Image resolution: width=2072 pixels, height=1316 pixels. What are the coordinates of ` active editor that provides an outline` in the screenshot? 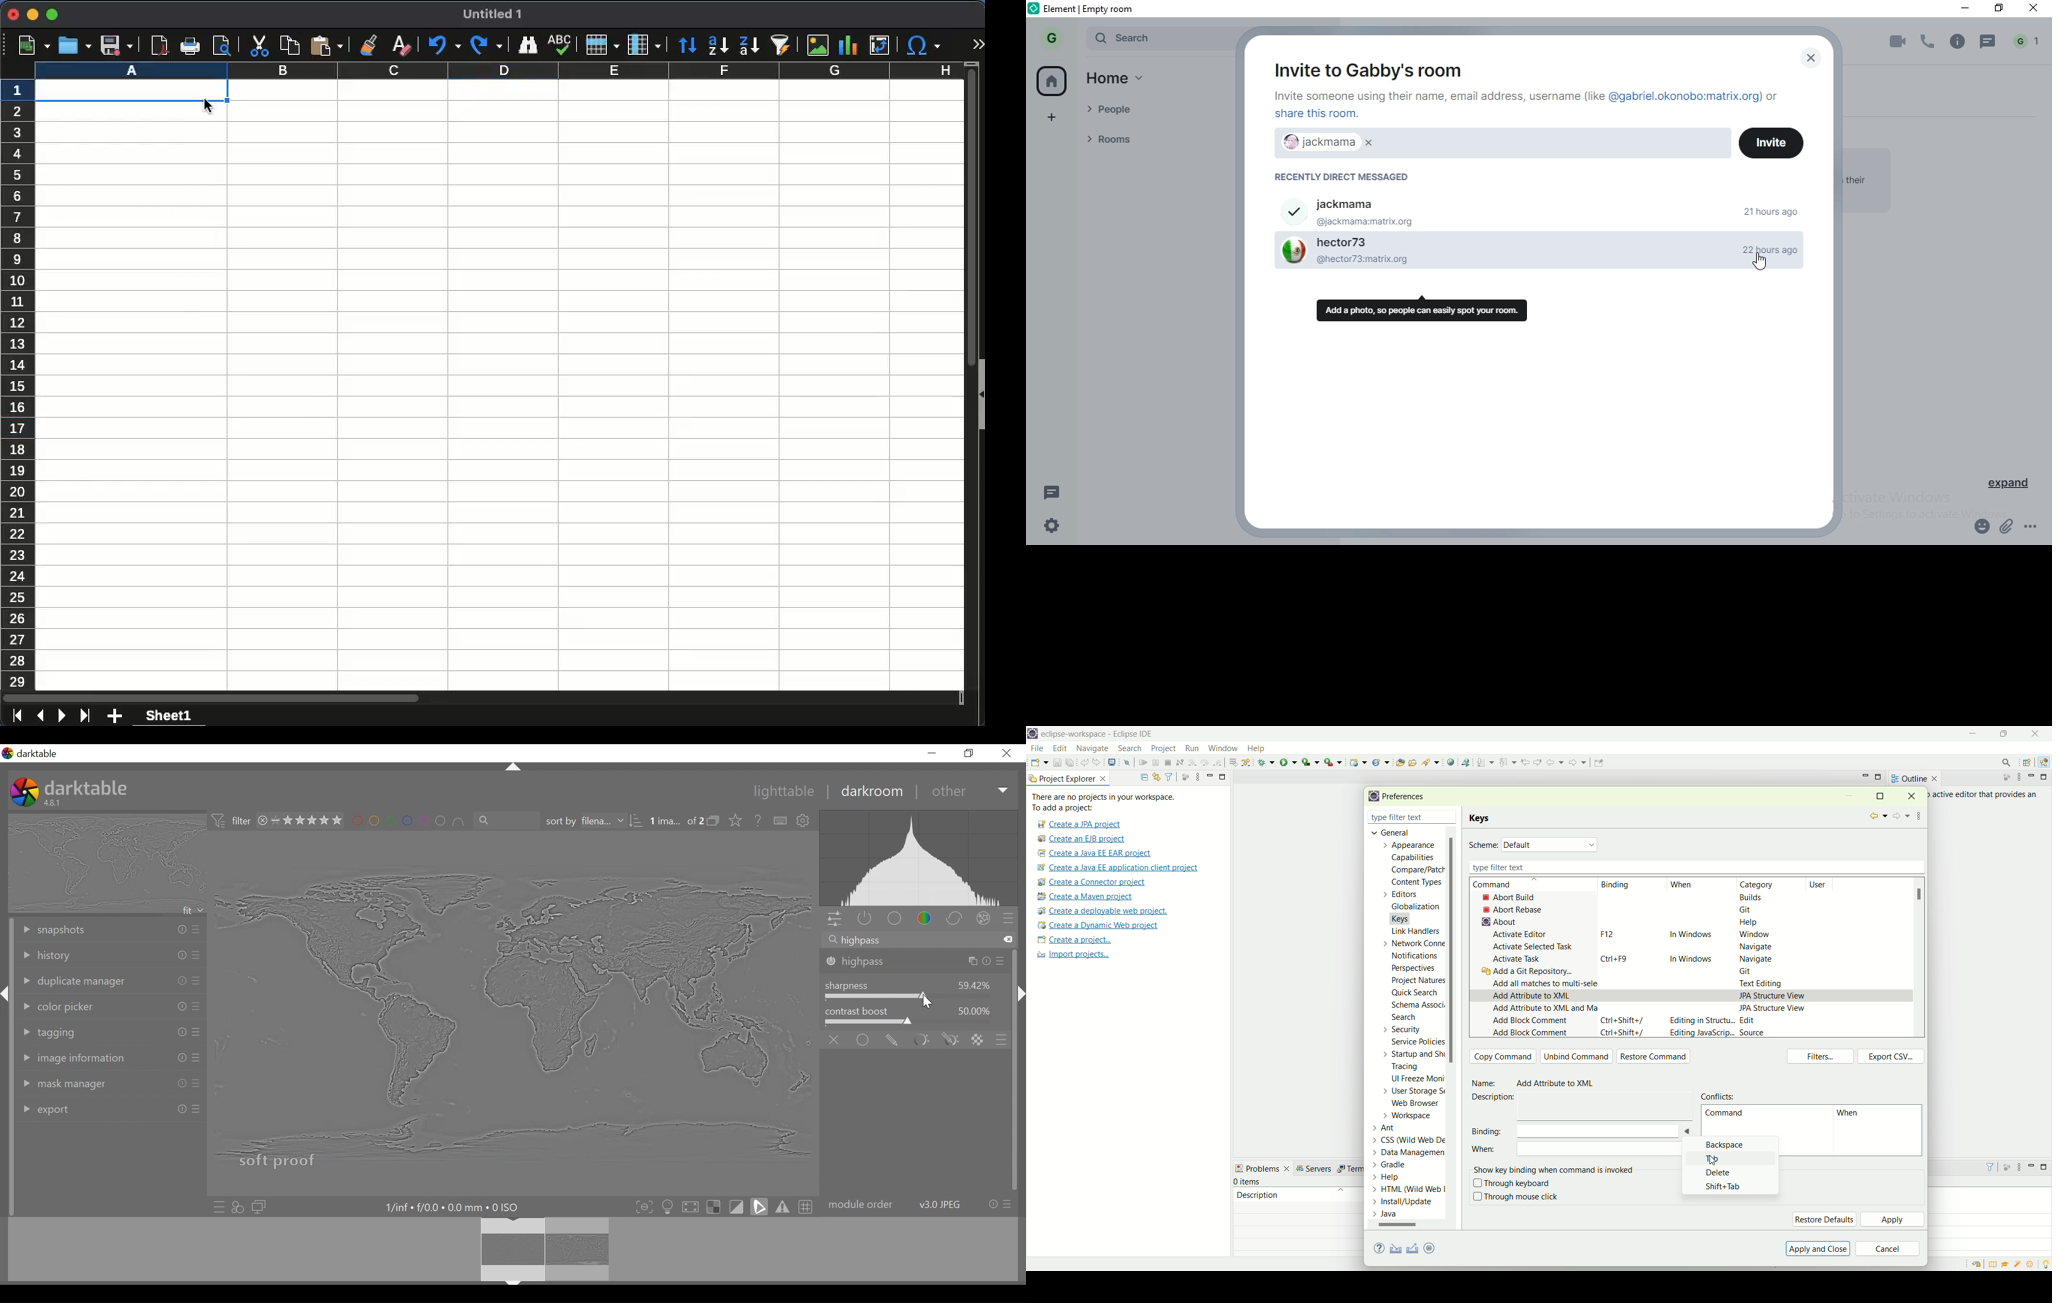 It's located at (1986, 795).